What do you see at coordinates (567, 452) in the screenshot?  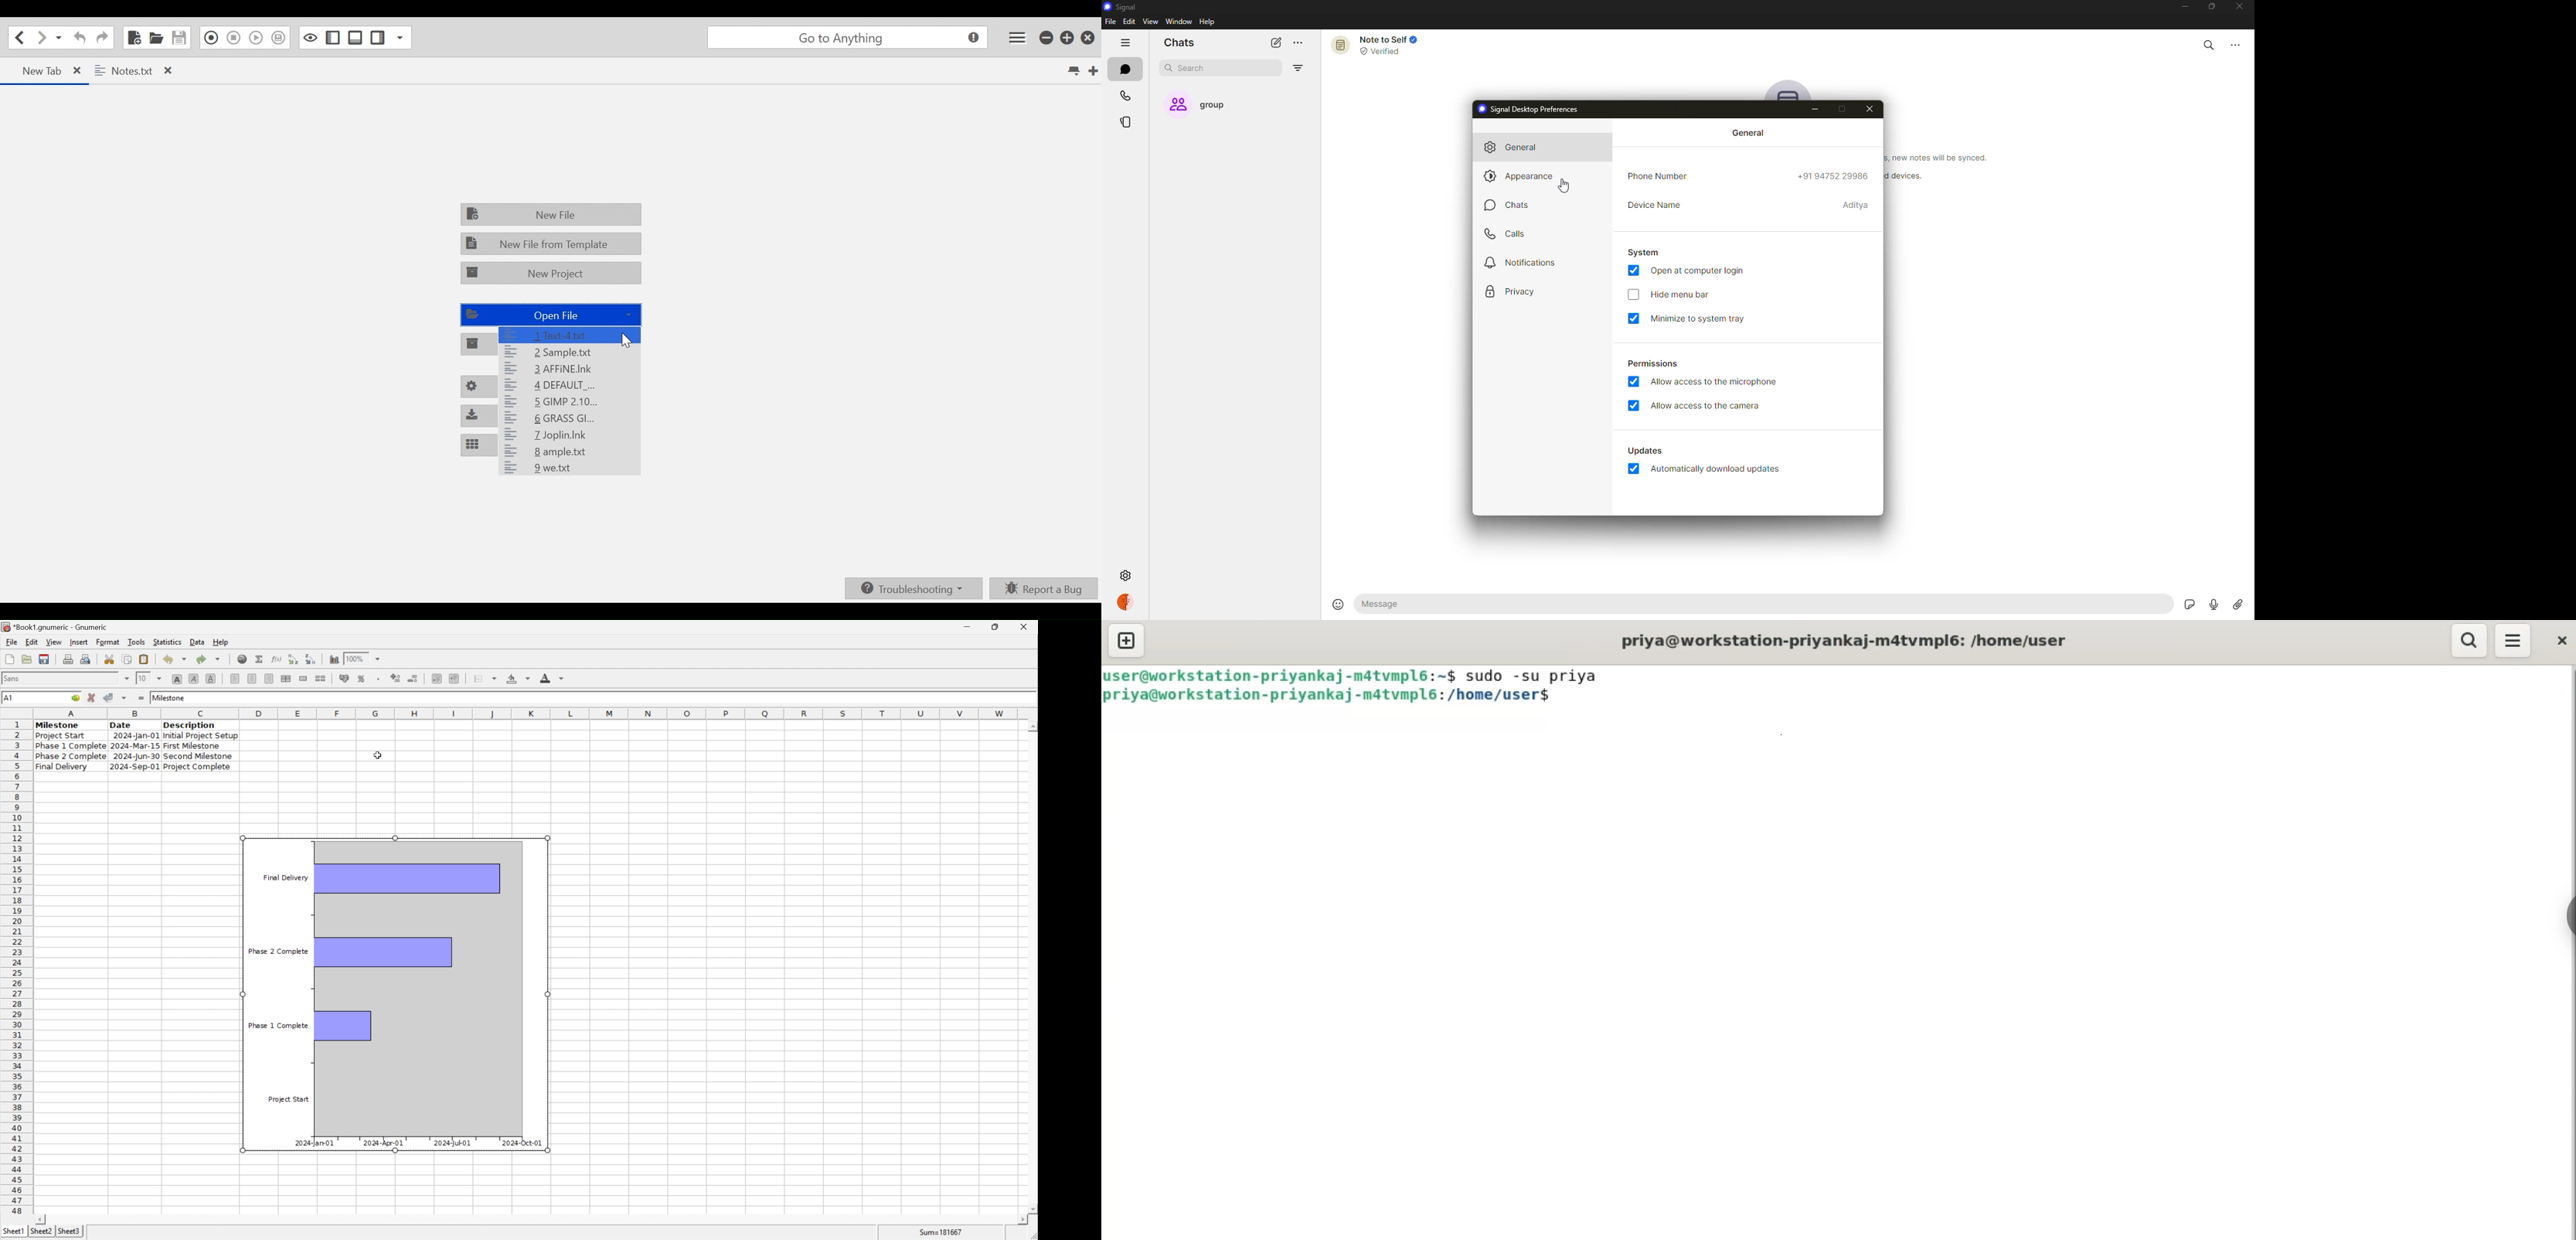 I see `8 ample.txt` at bounding box center [567, 452].